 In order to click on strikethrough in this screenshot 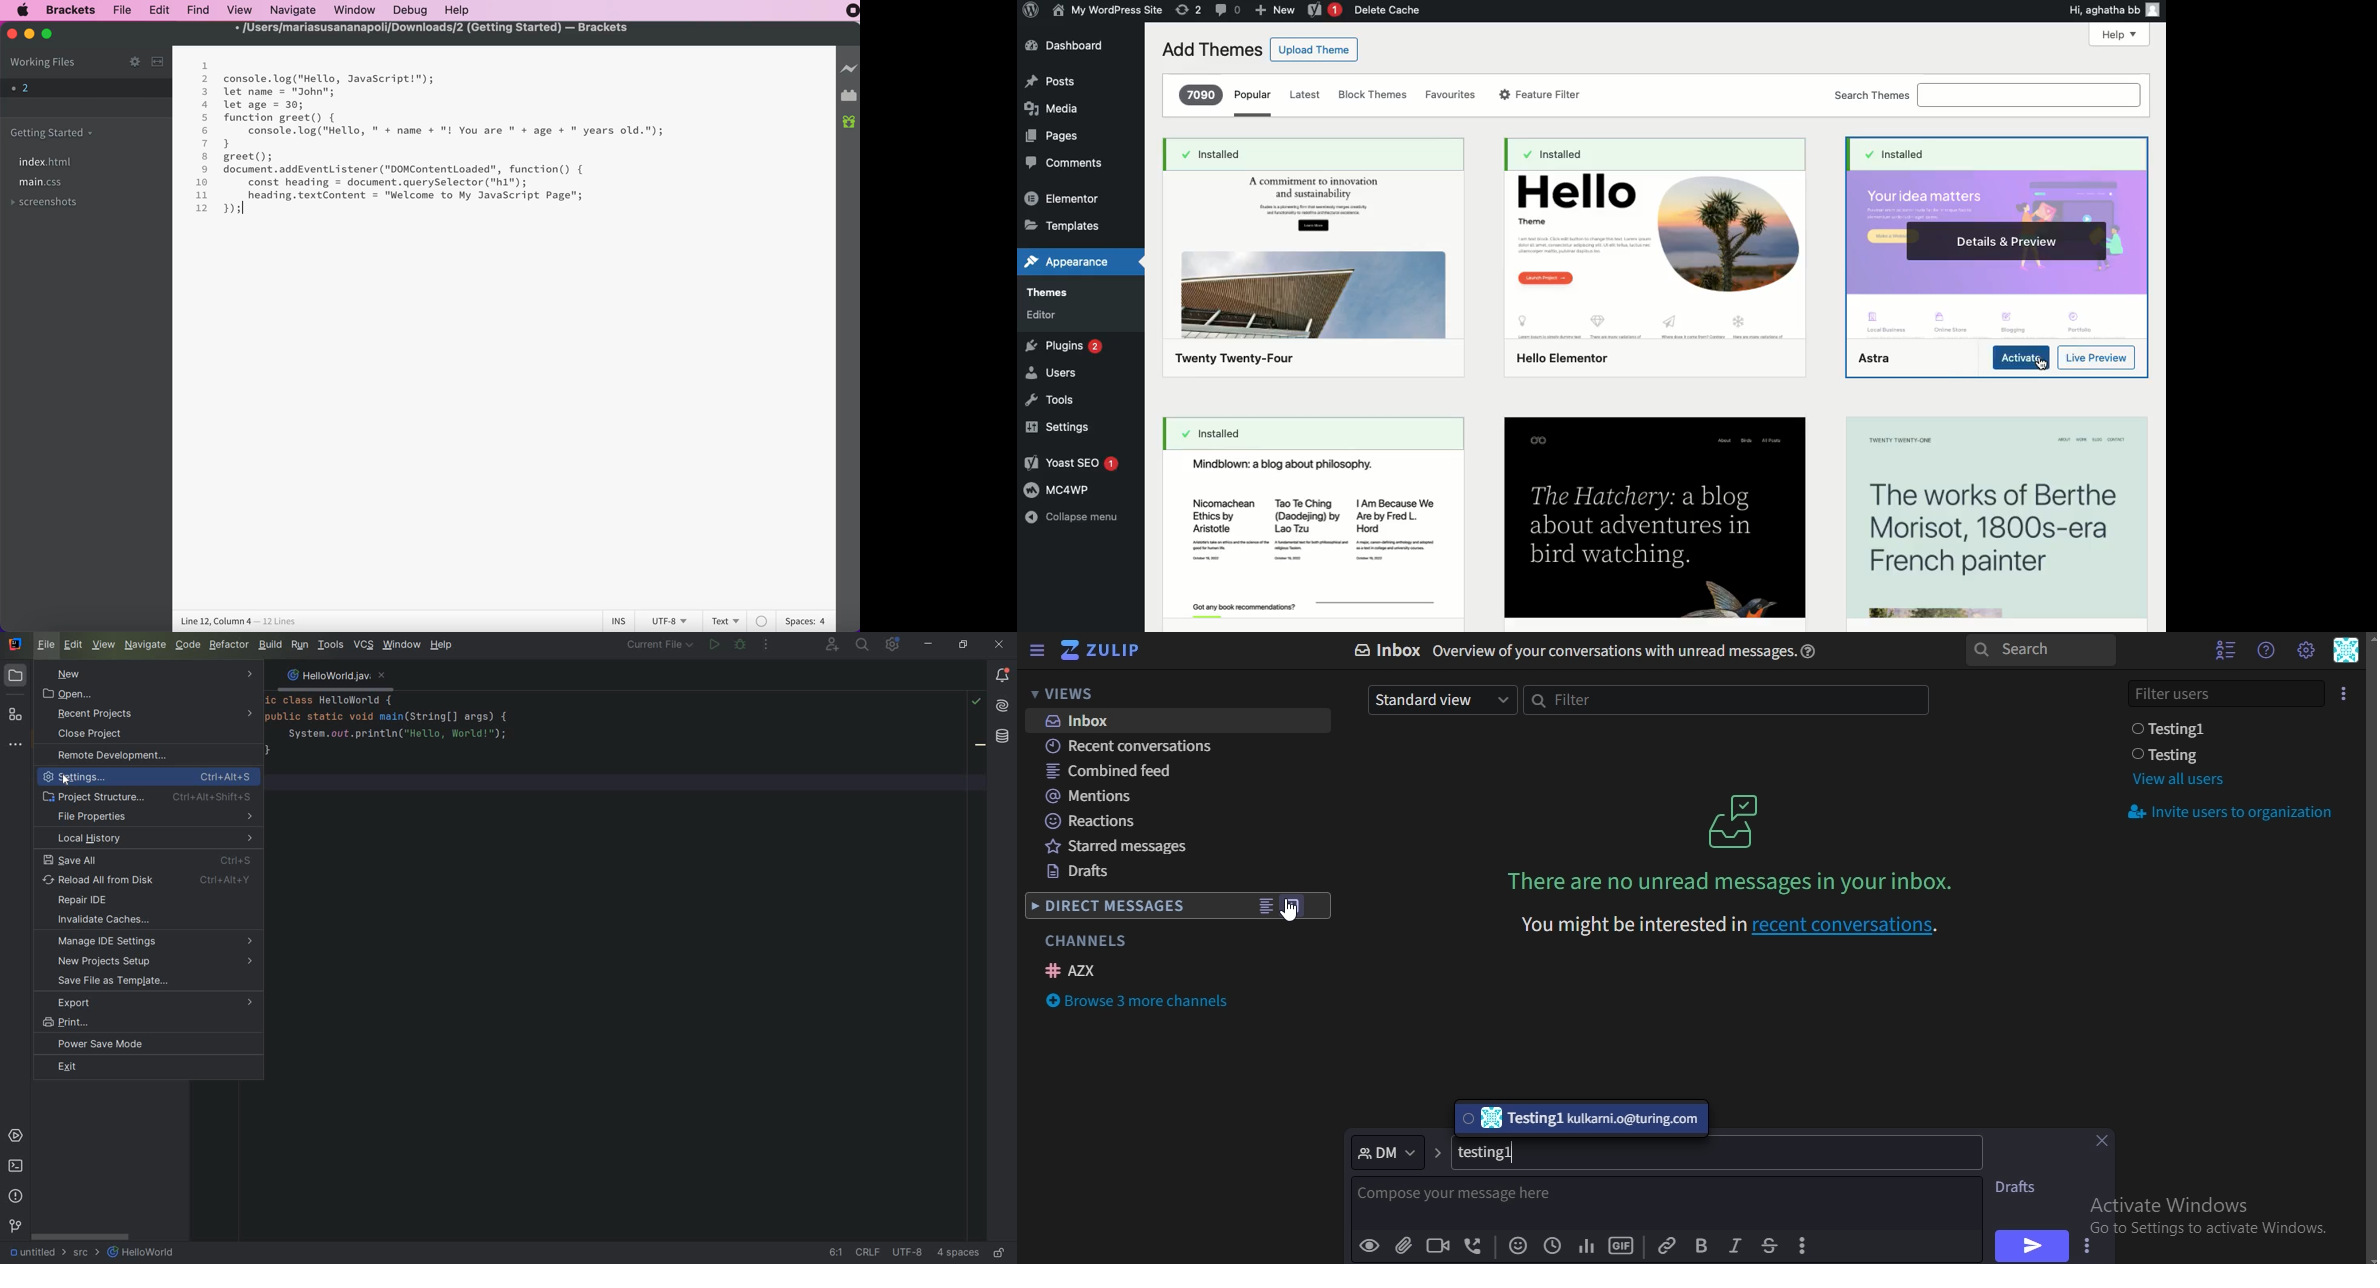, I will do `click(1768, 1245)`.